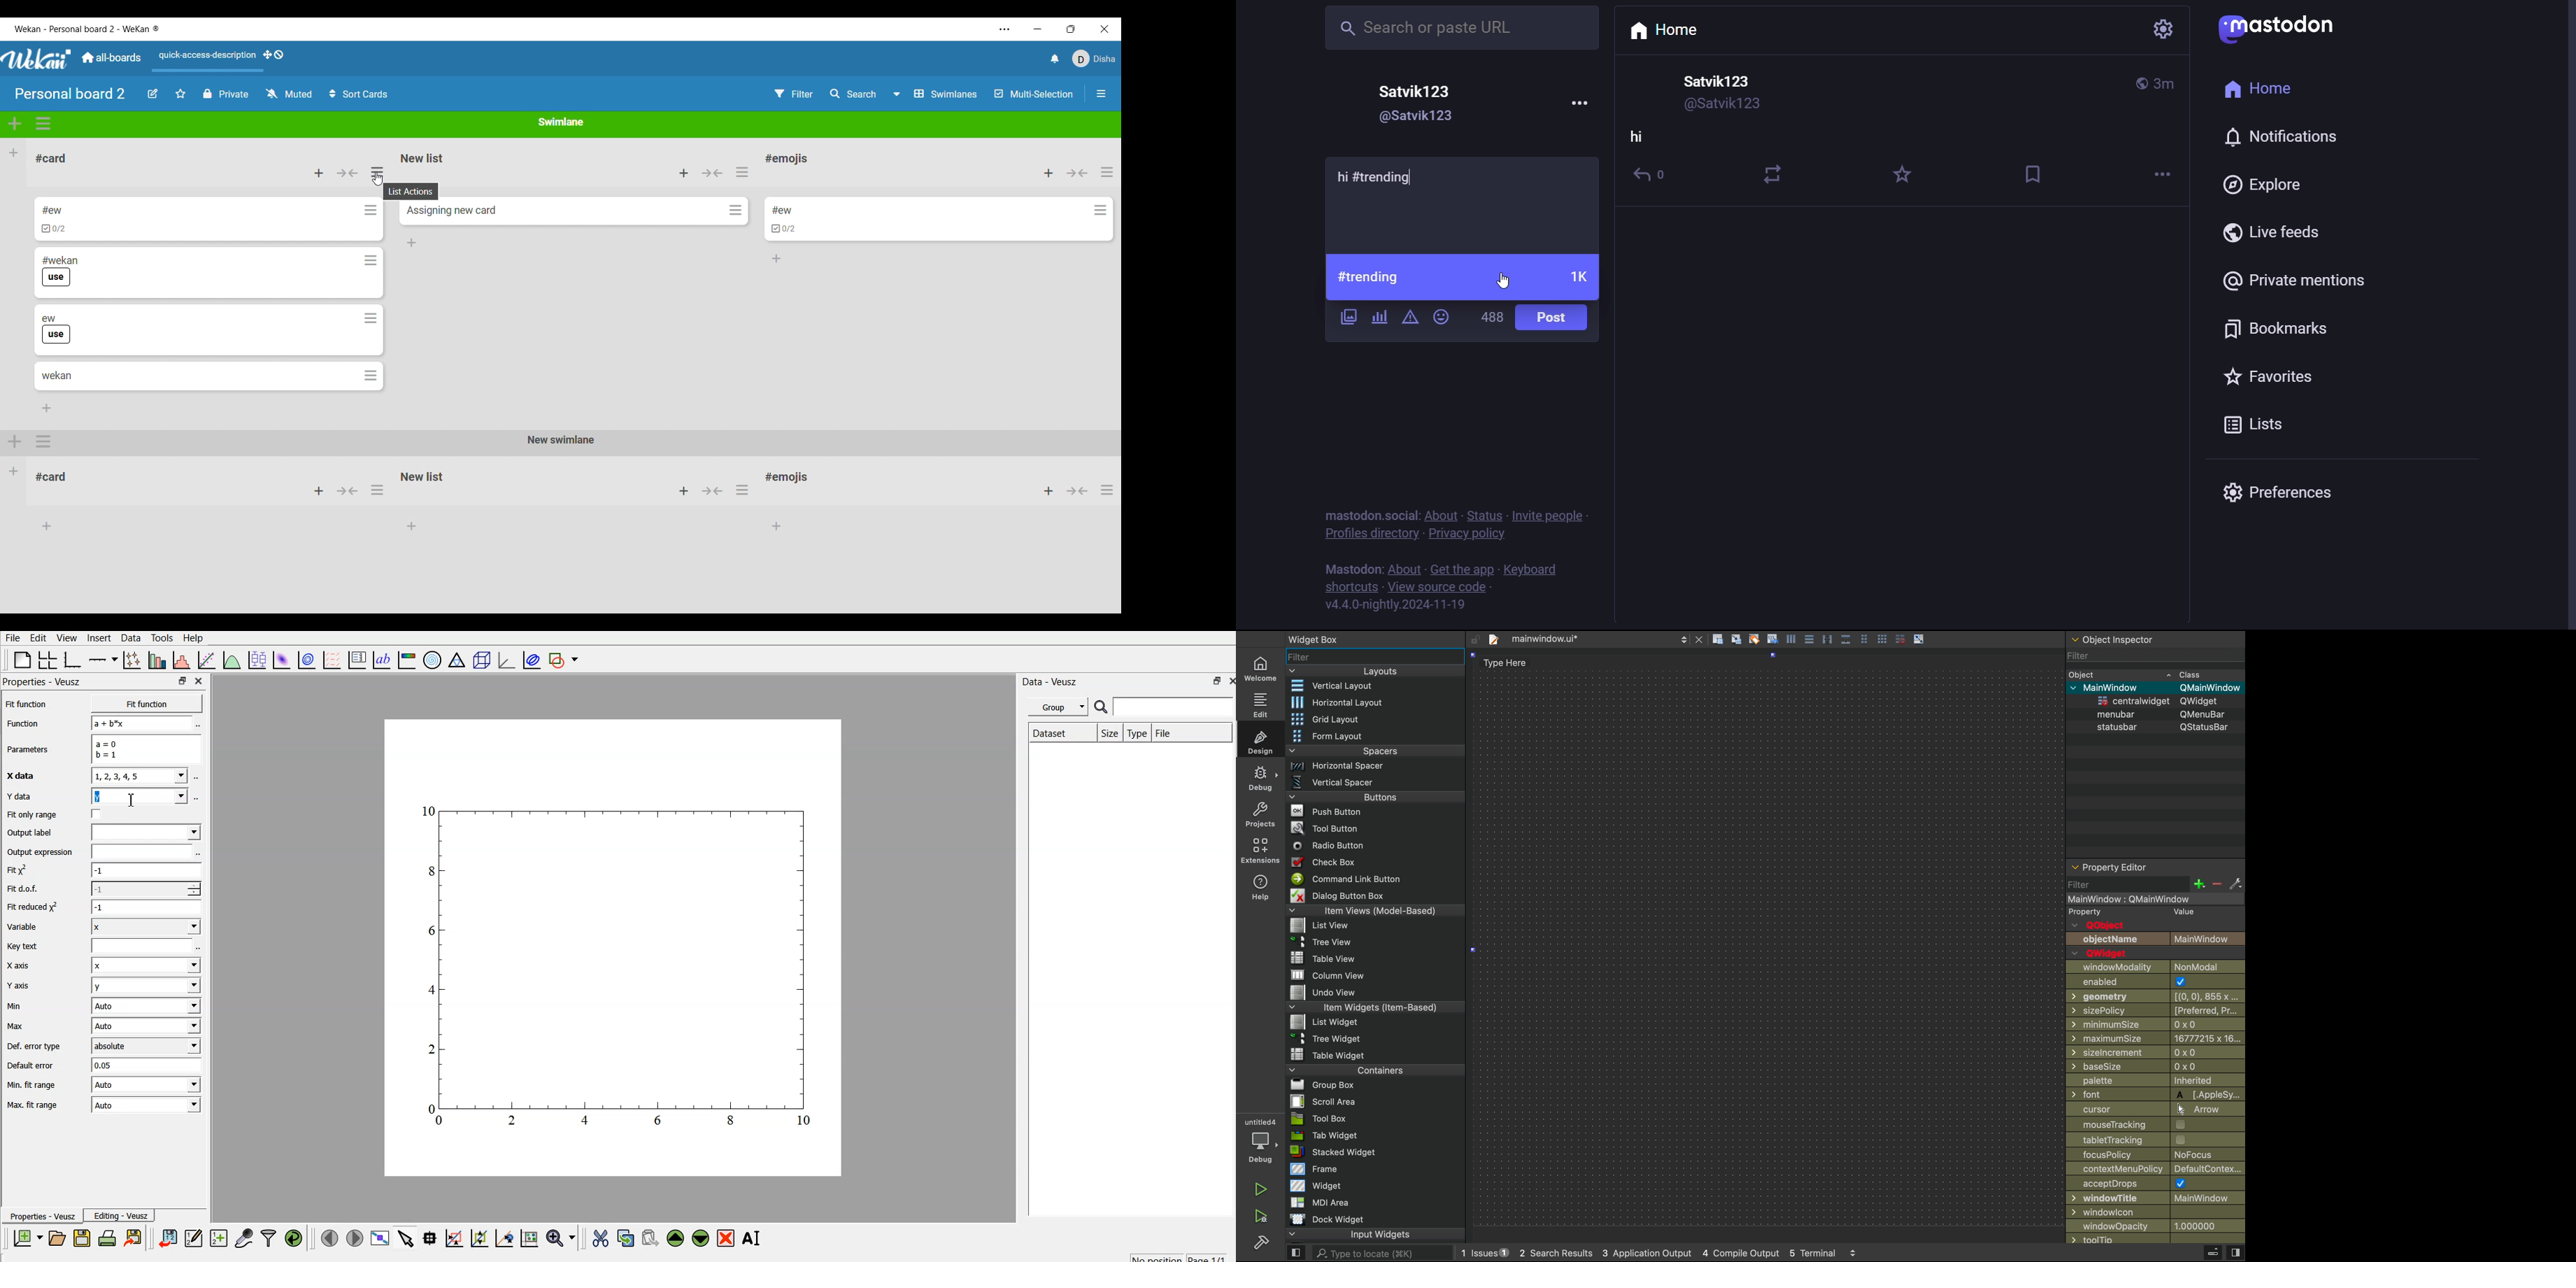 This screenshot has height=1288, width=2576. I want to click on icon, so click(1792, 639).